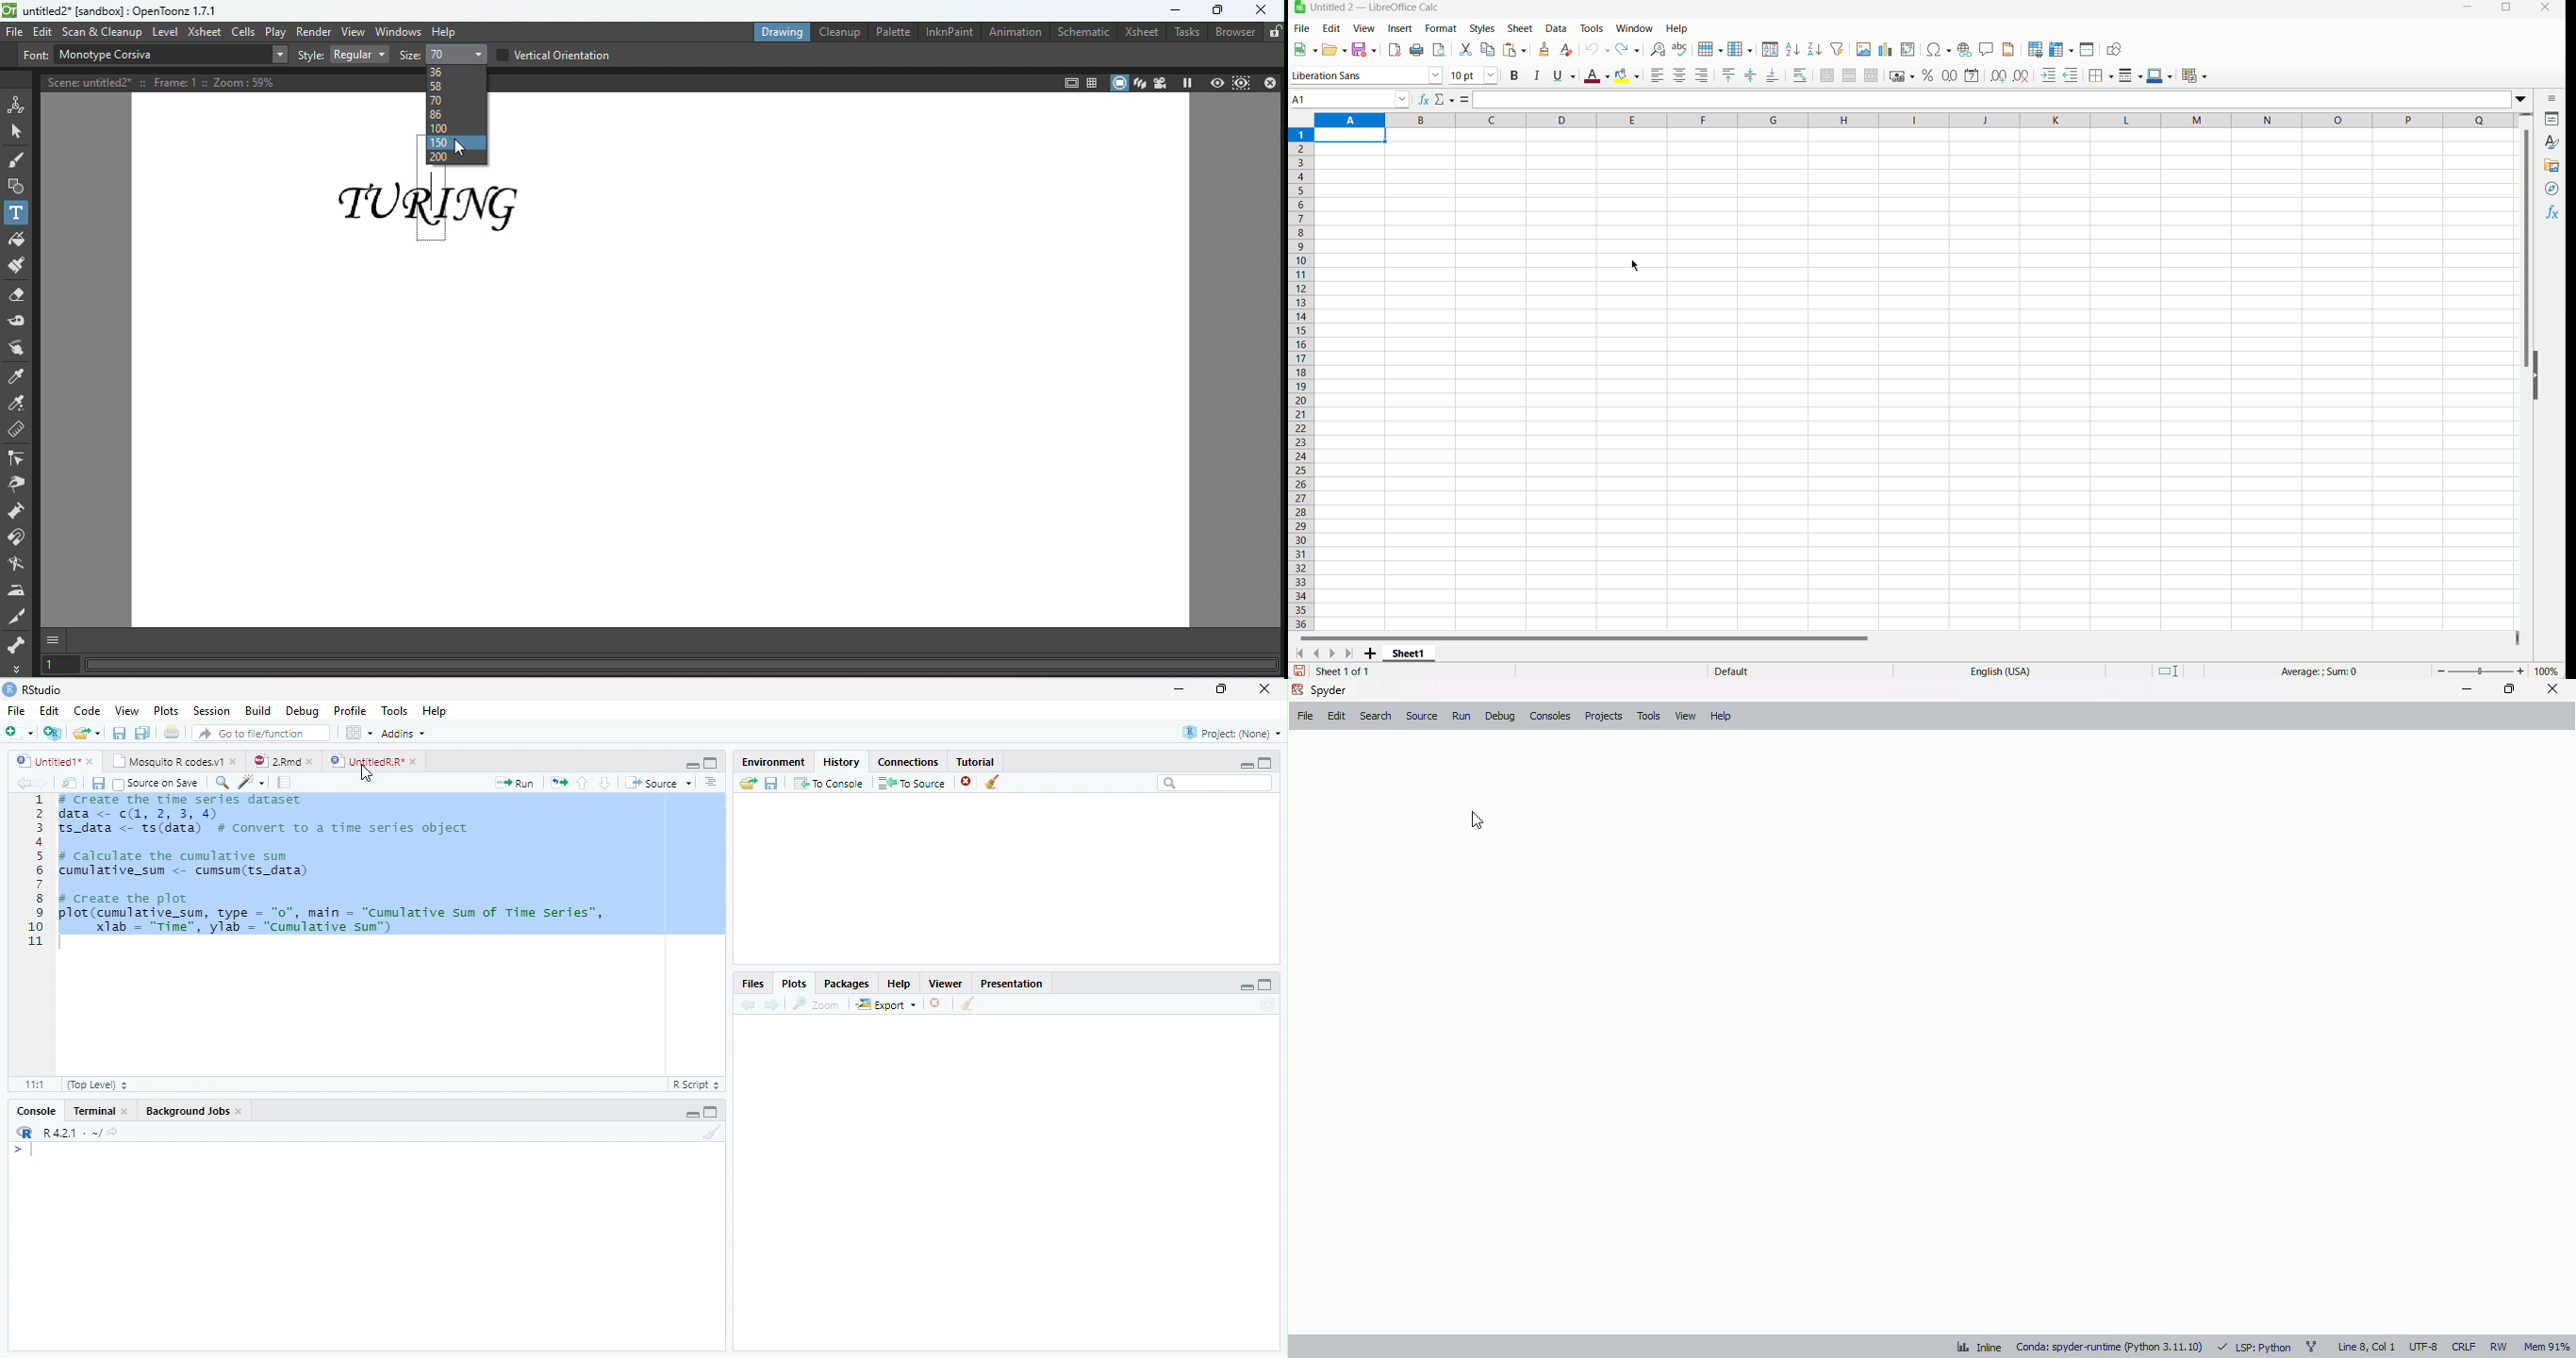  Describe the element at coordinates (965, 781) in the screenshot. I see `Delete` at that location.